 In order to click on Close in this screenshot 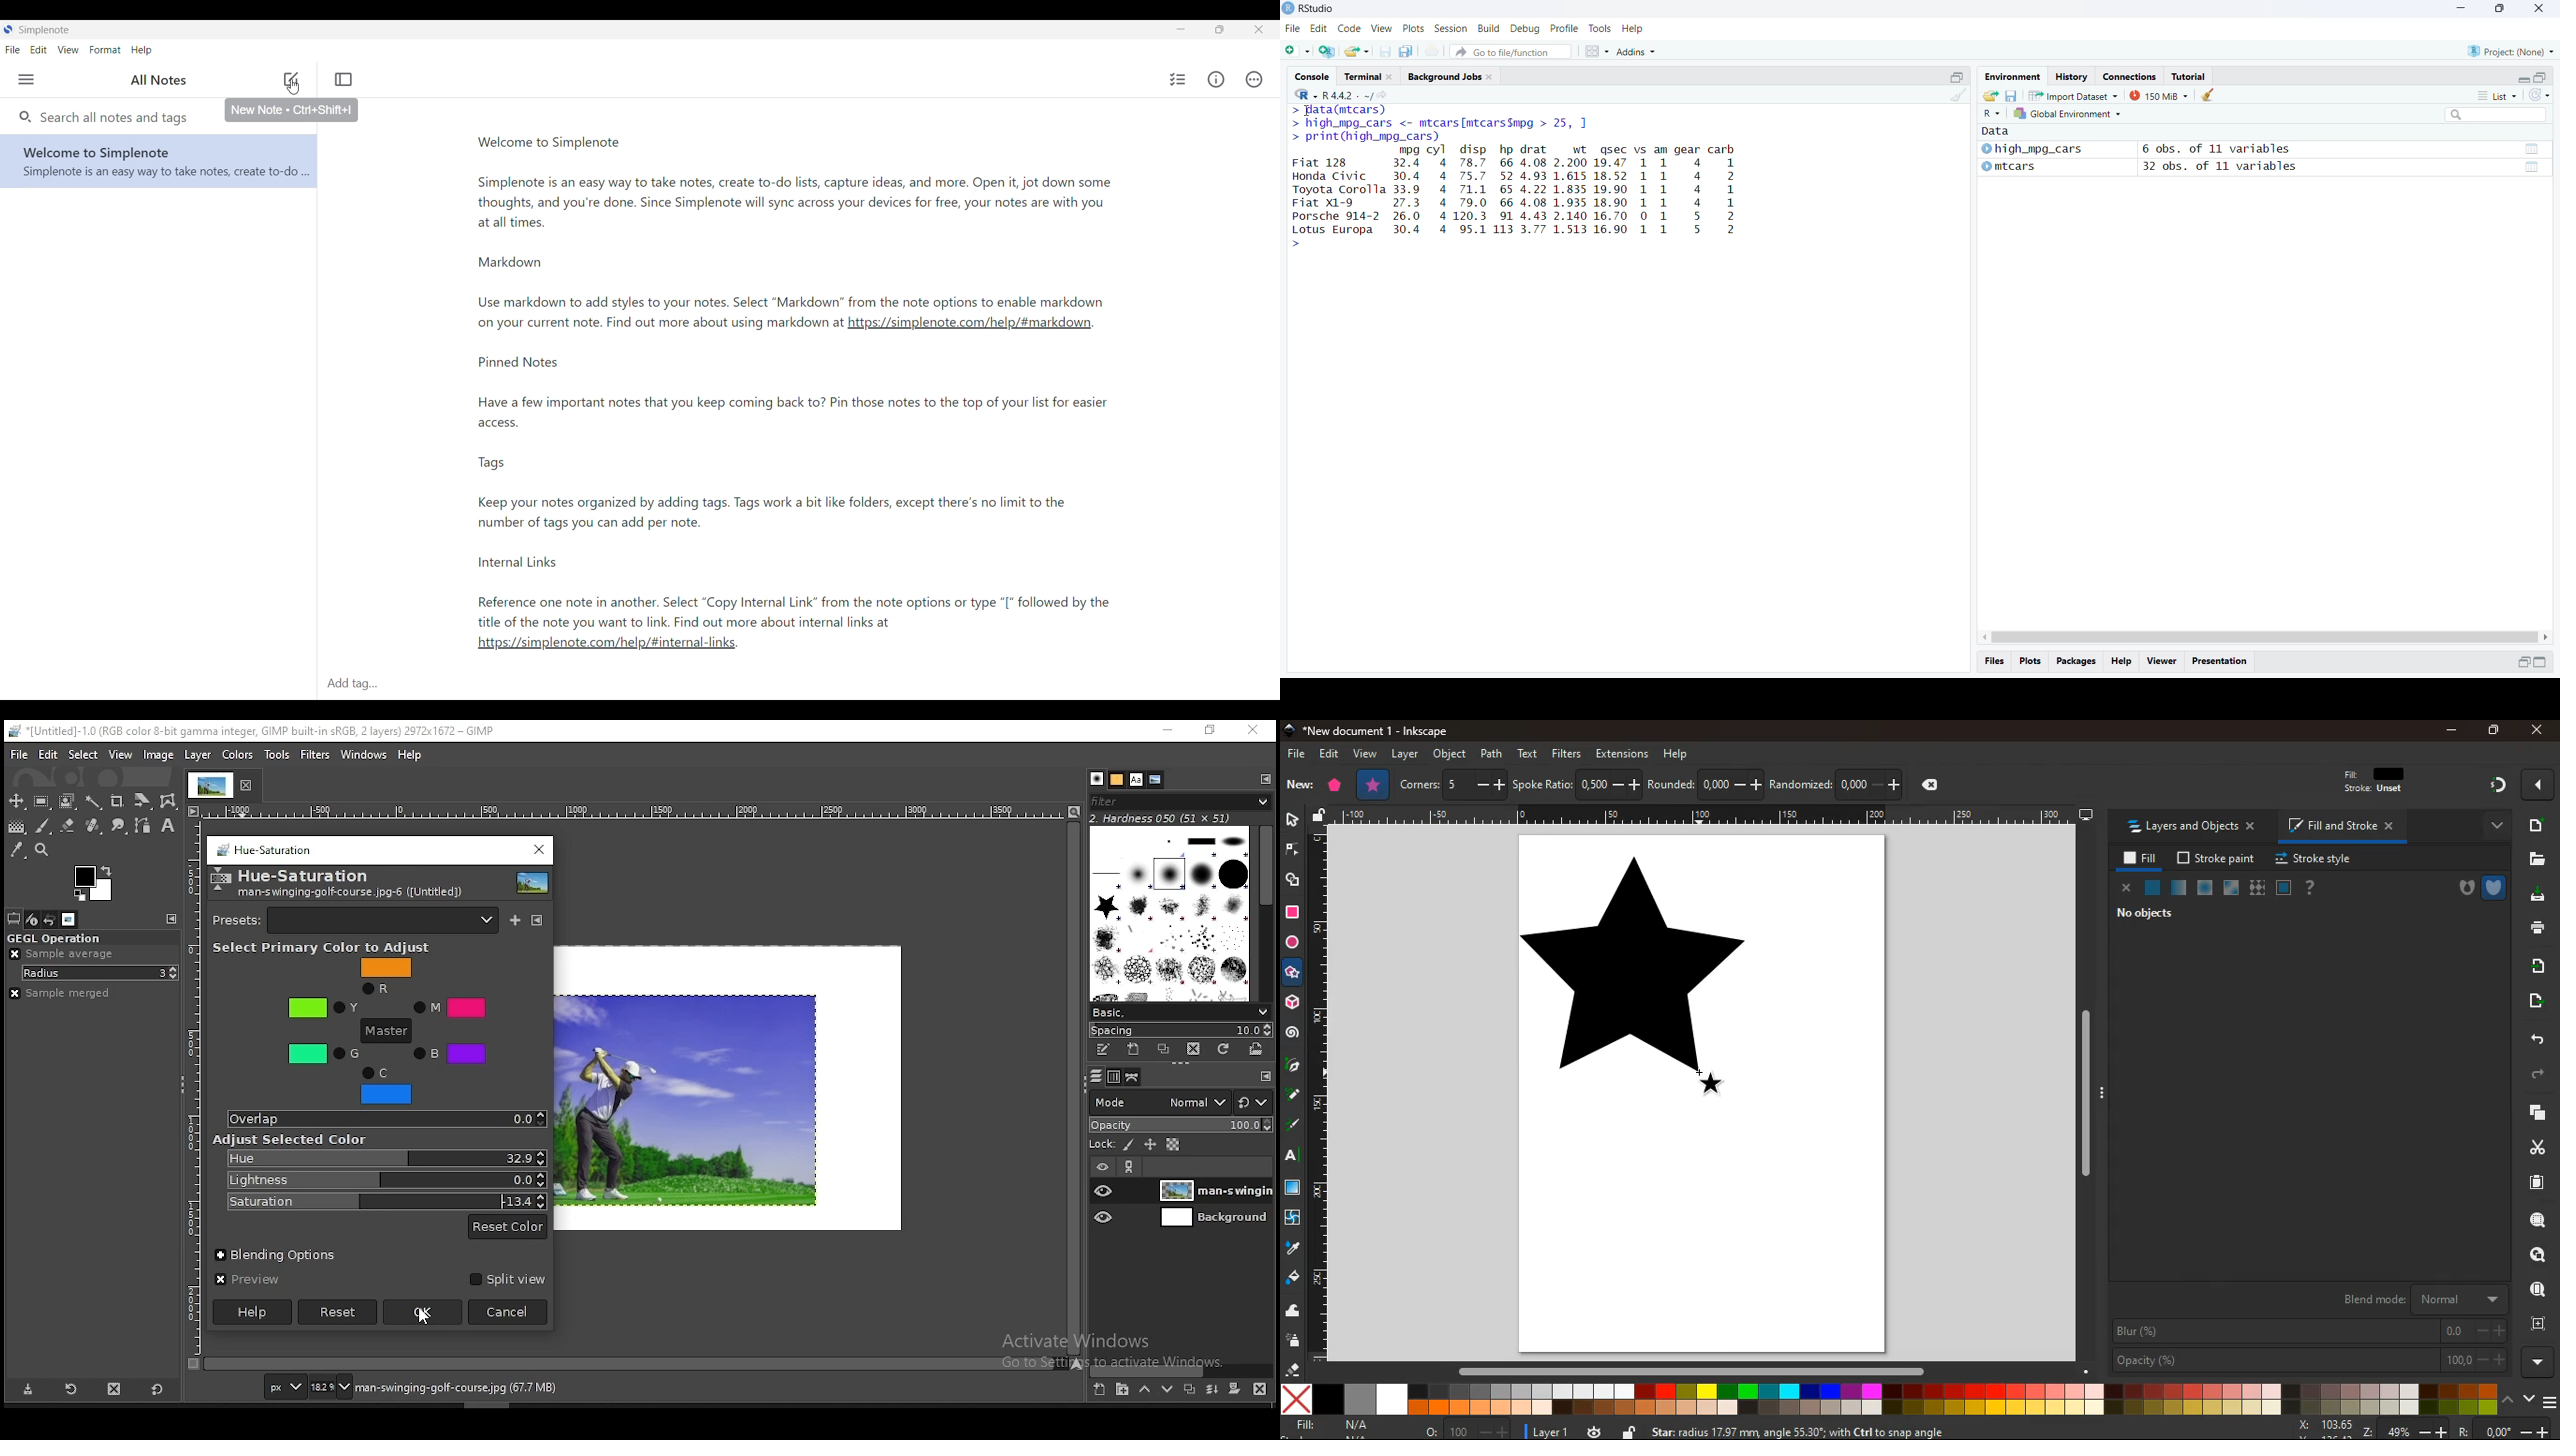, I will do `click(1258, 29)`.